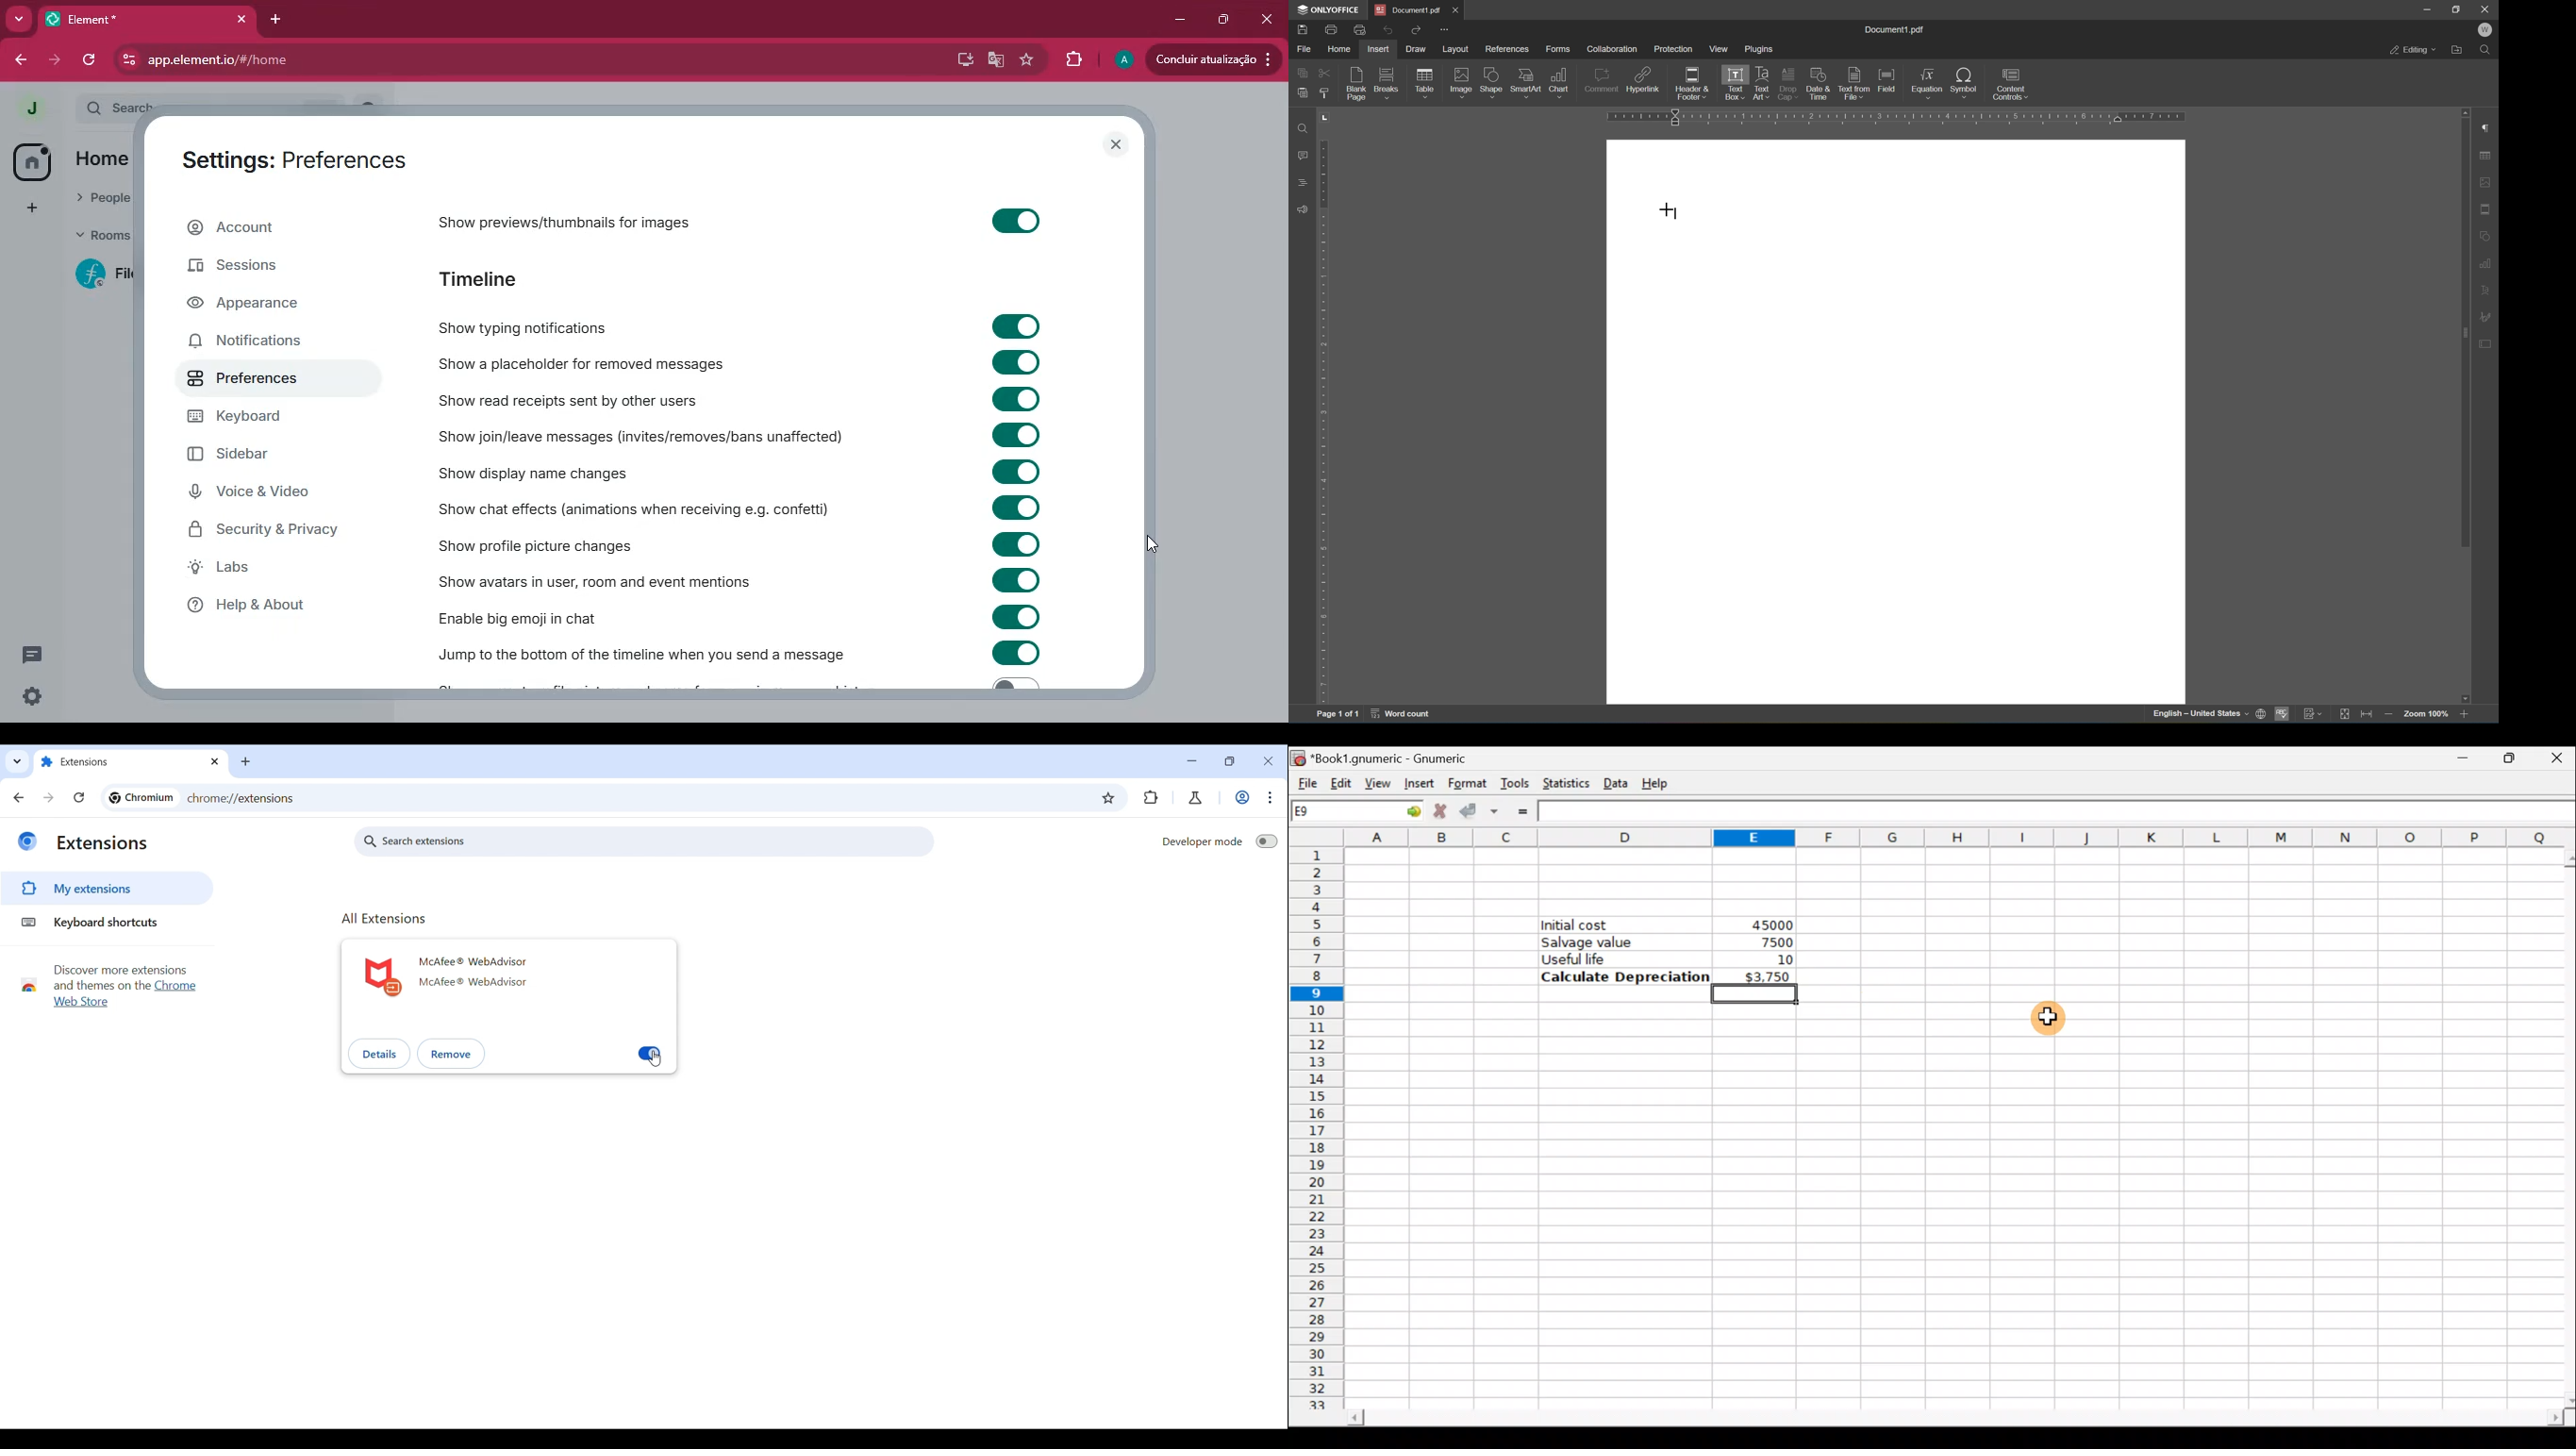 This screenshot has height=1456, width=2576. Describe the element at coordinates (1781, 958) in the screenshot. I see `10` at that location.